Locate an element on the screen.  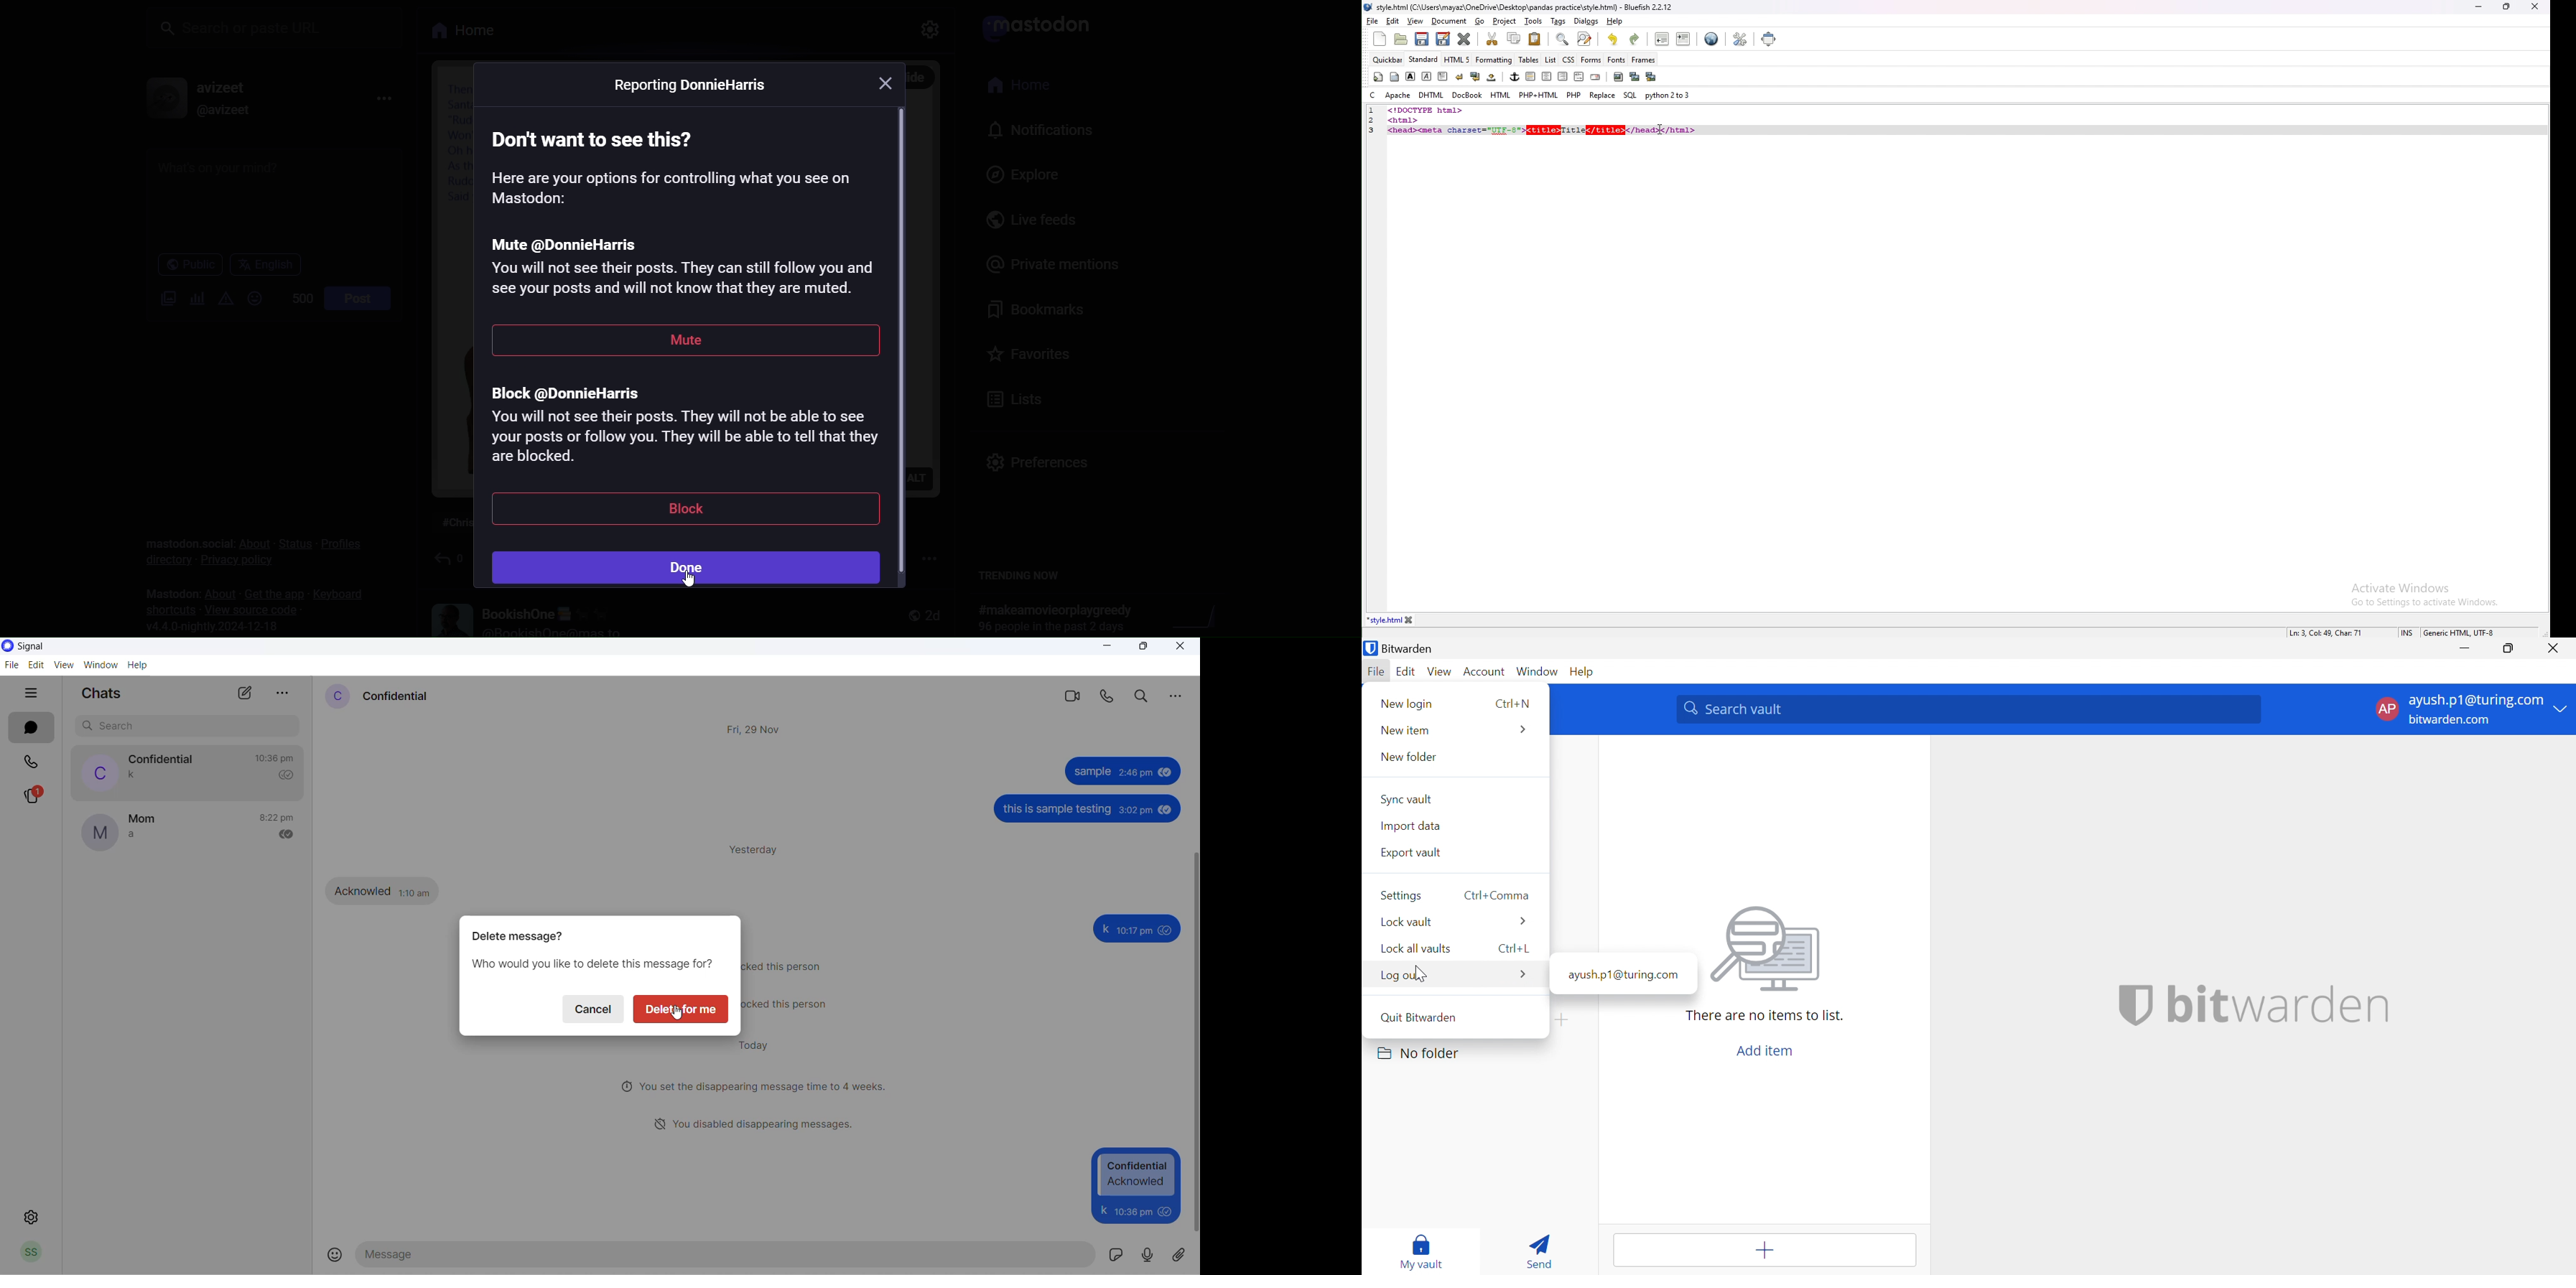
line number is located at coordinates (1375, 130).